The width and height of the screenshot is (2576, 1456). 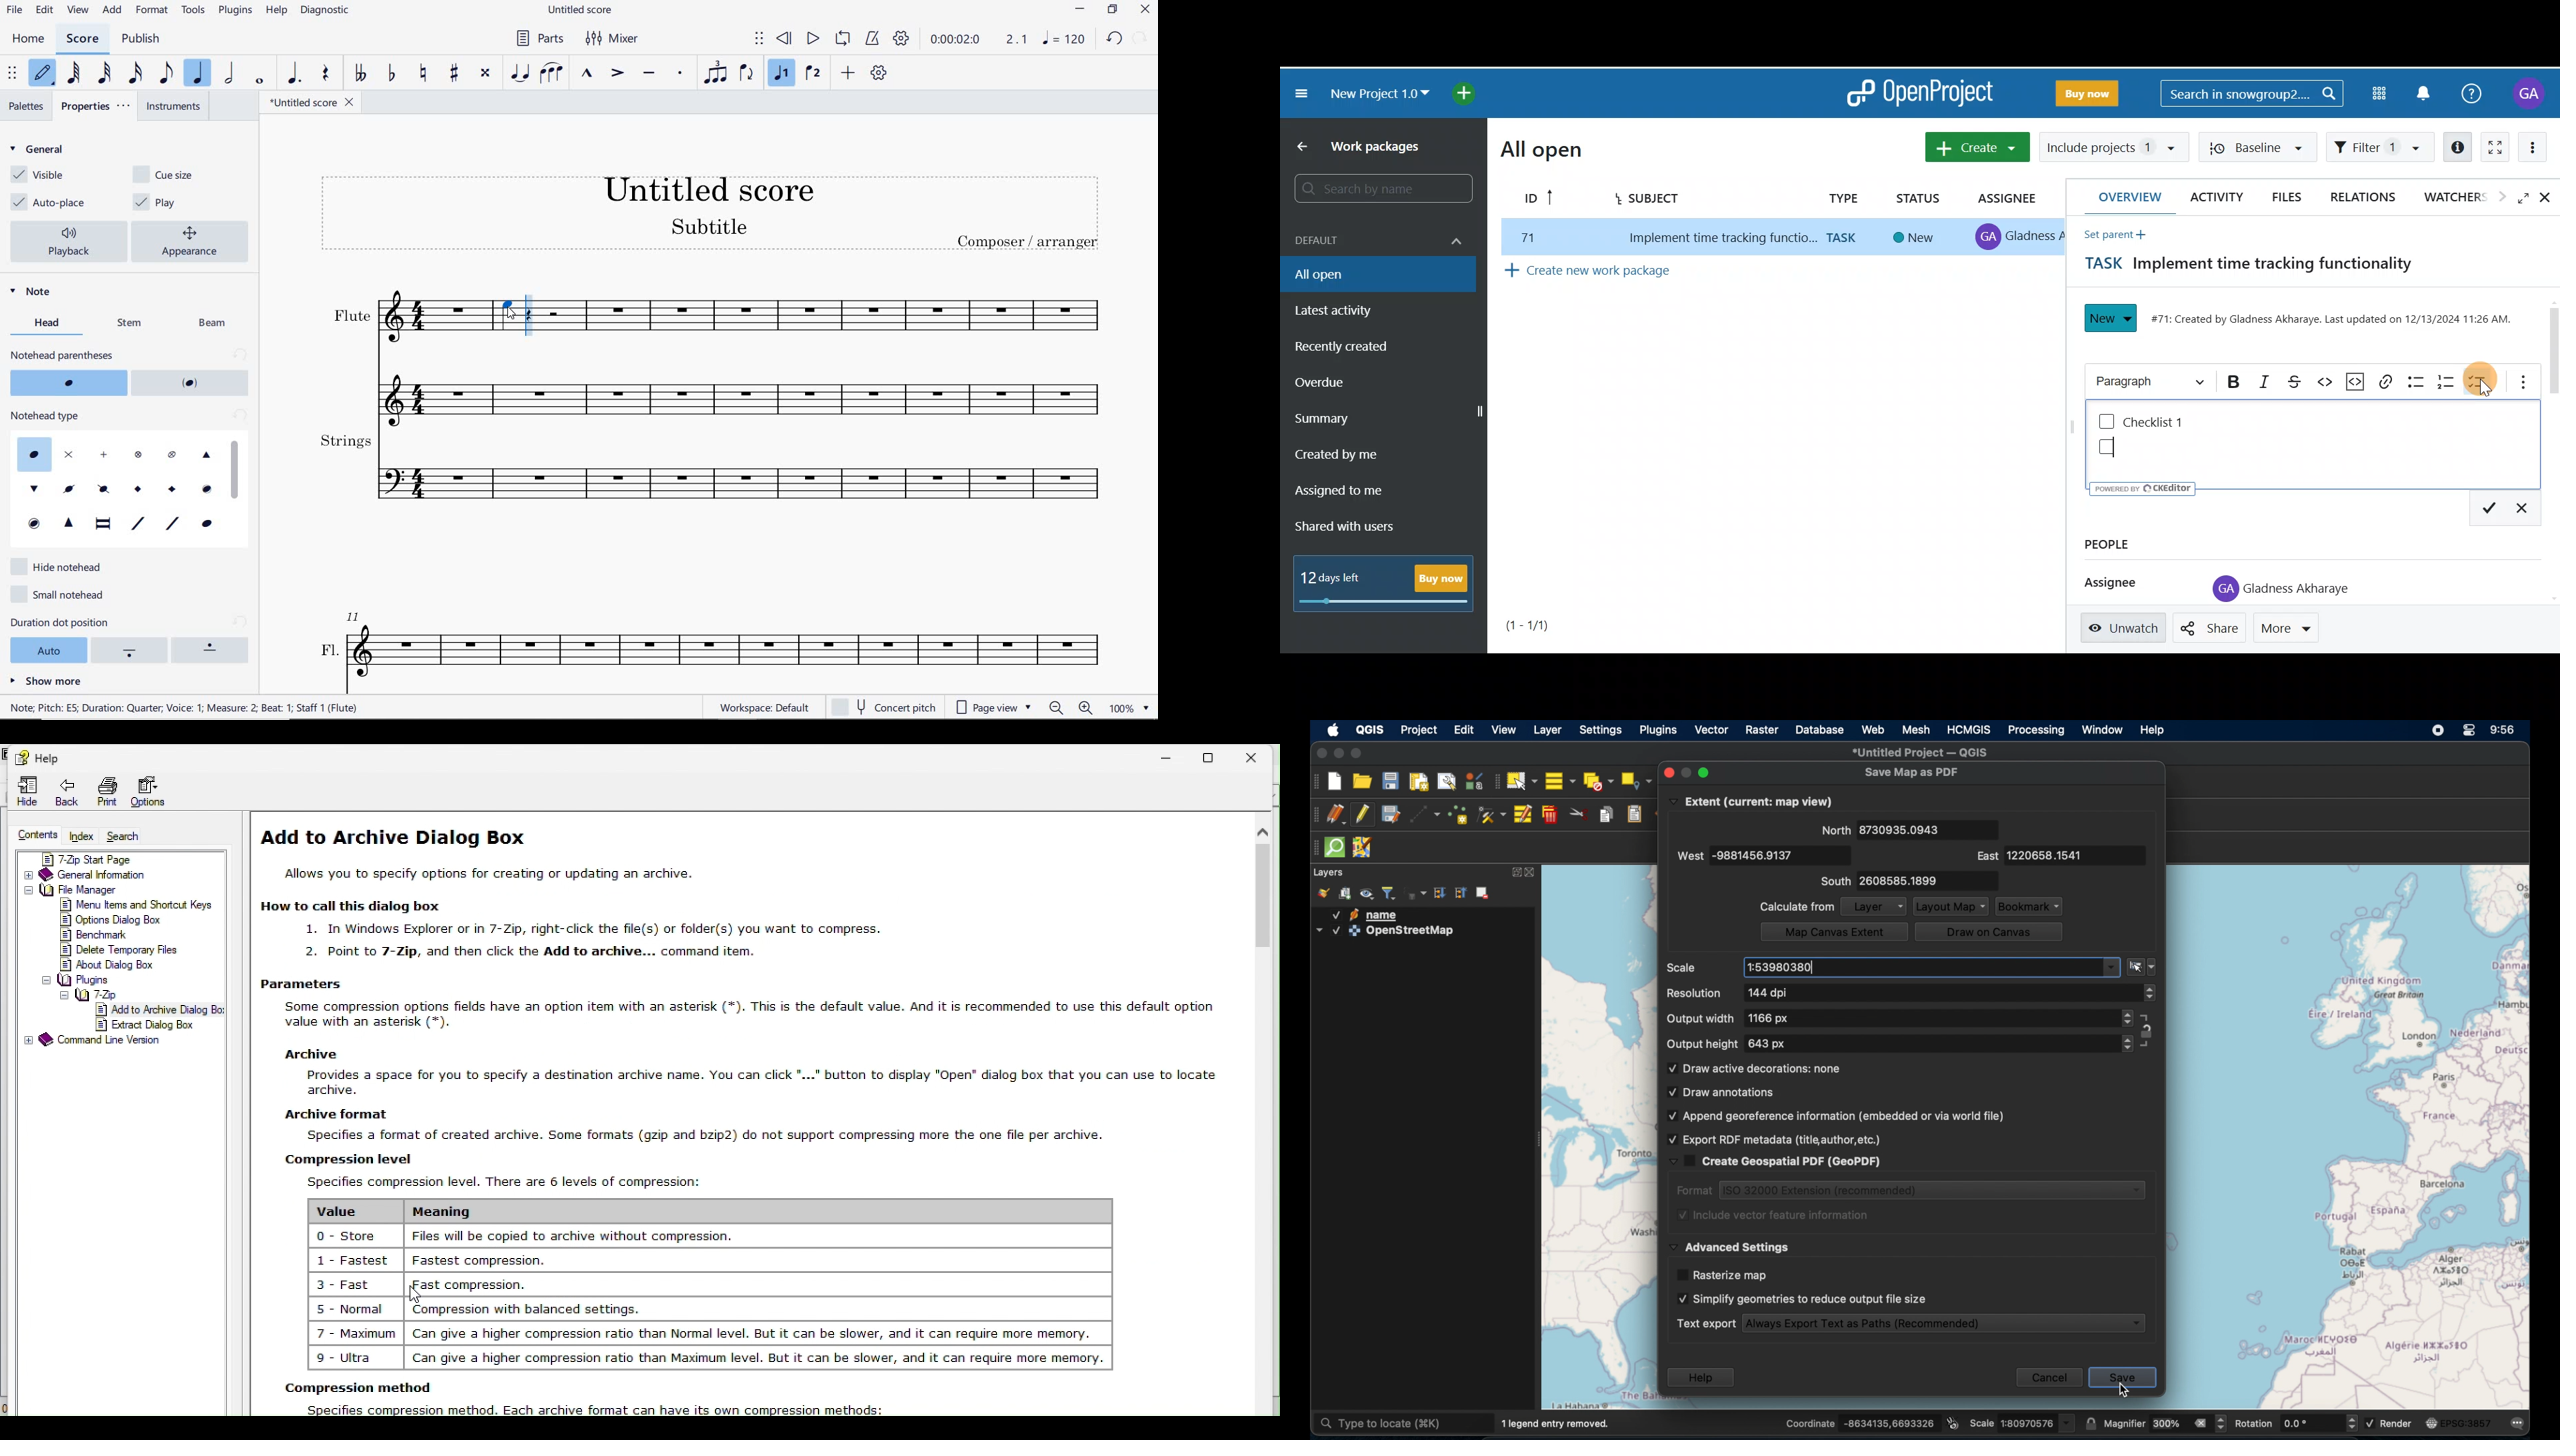 I want to click on zoom out or zoom in, so click(x=1074, y=708).